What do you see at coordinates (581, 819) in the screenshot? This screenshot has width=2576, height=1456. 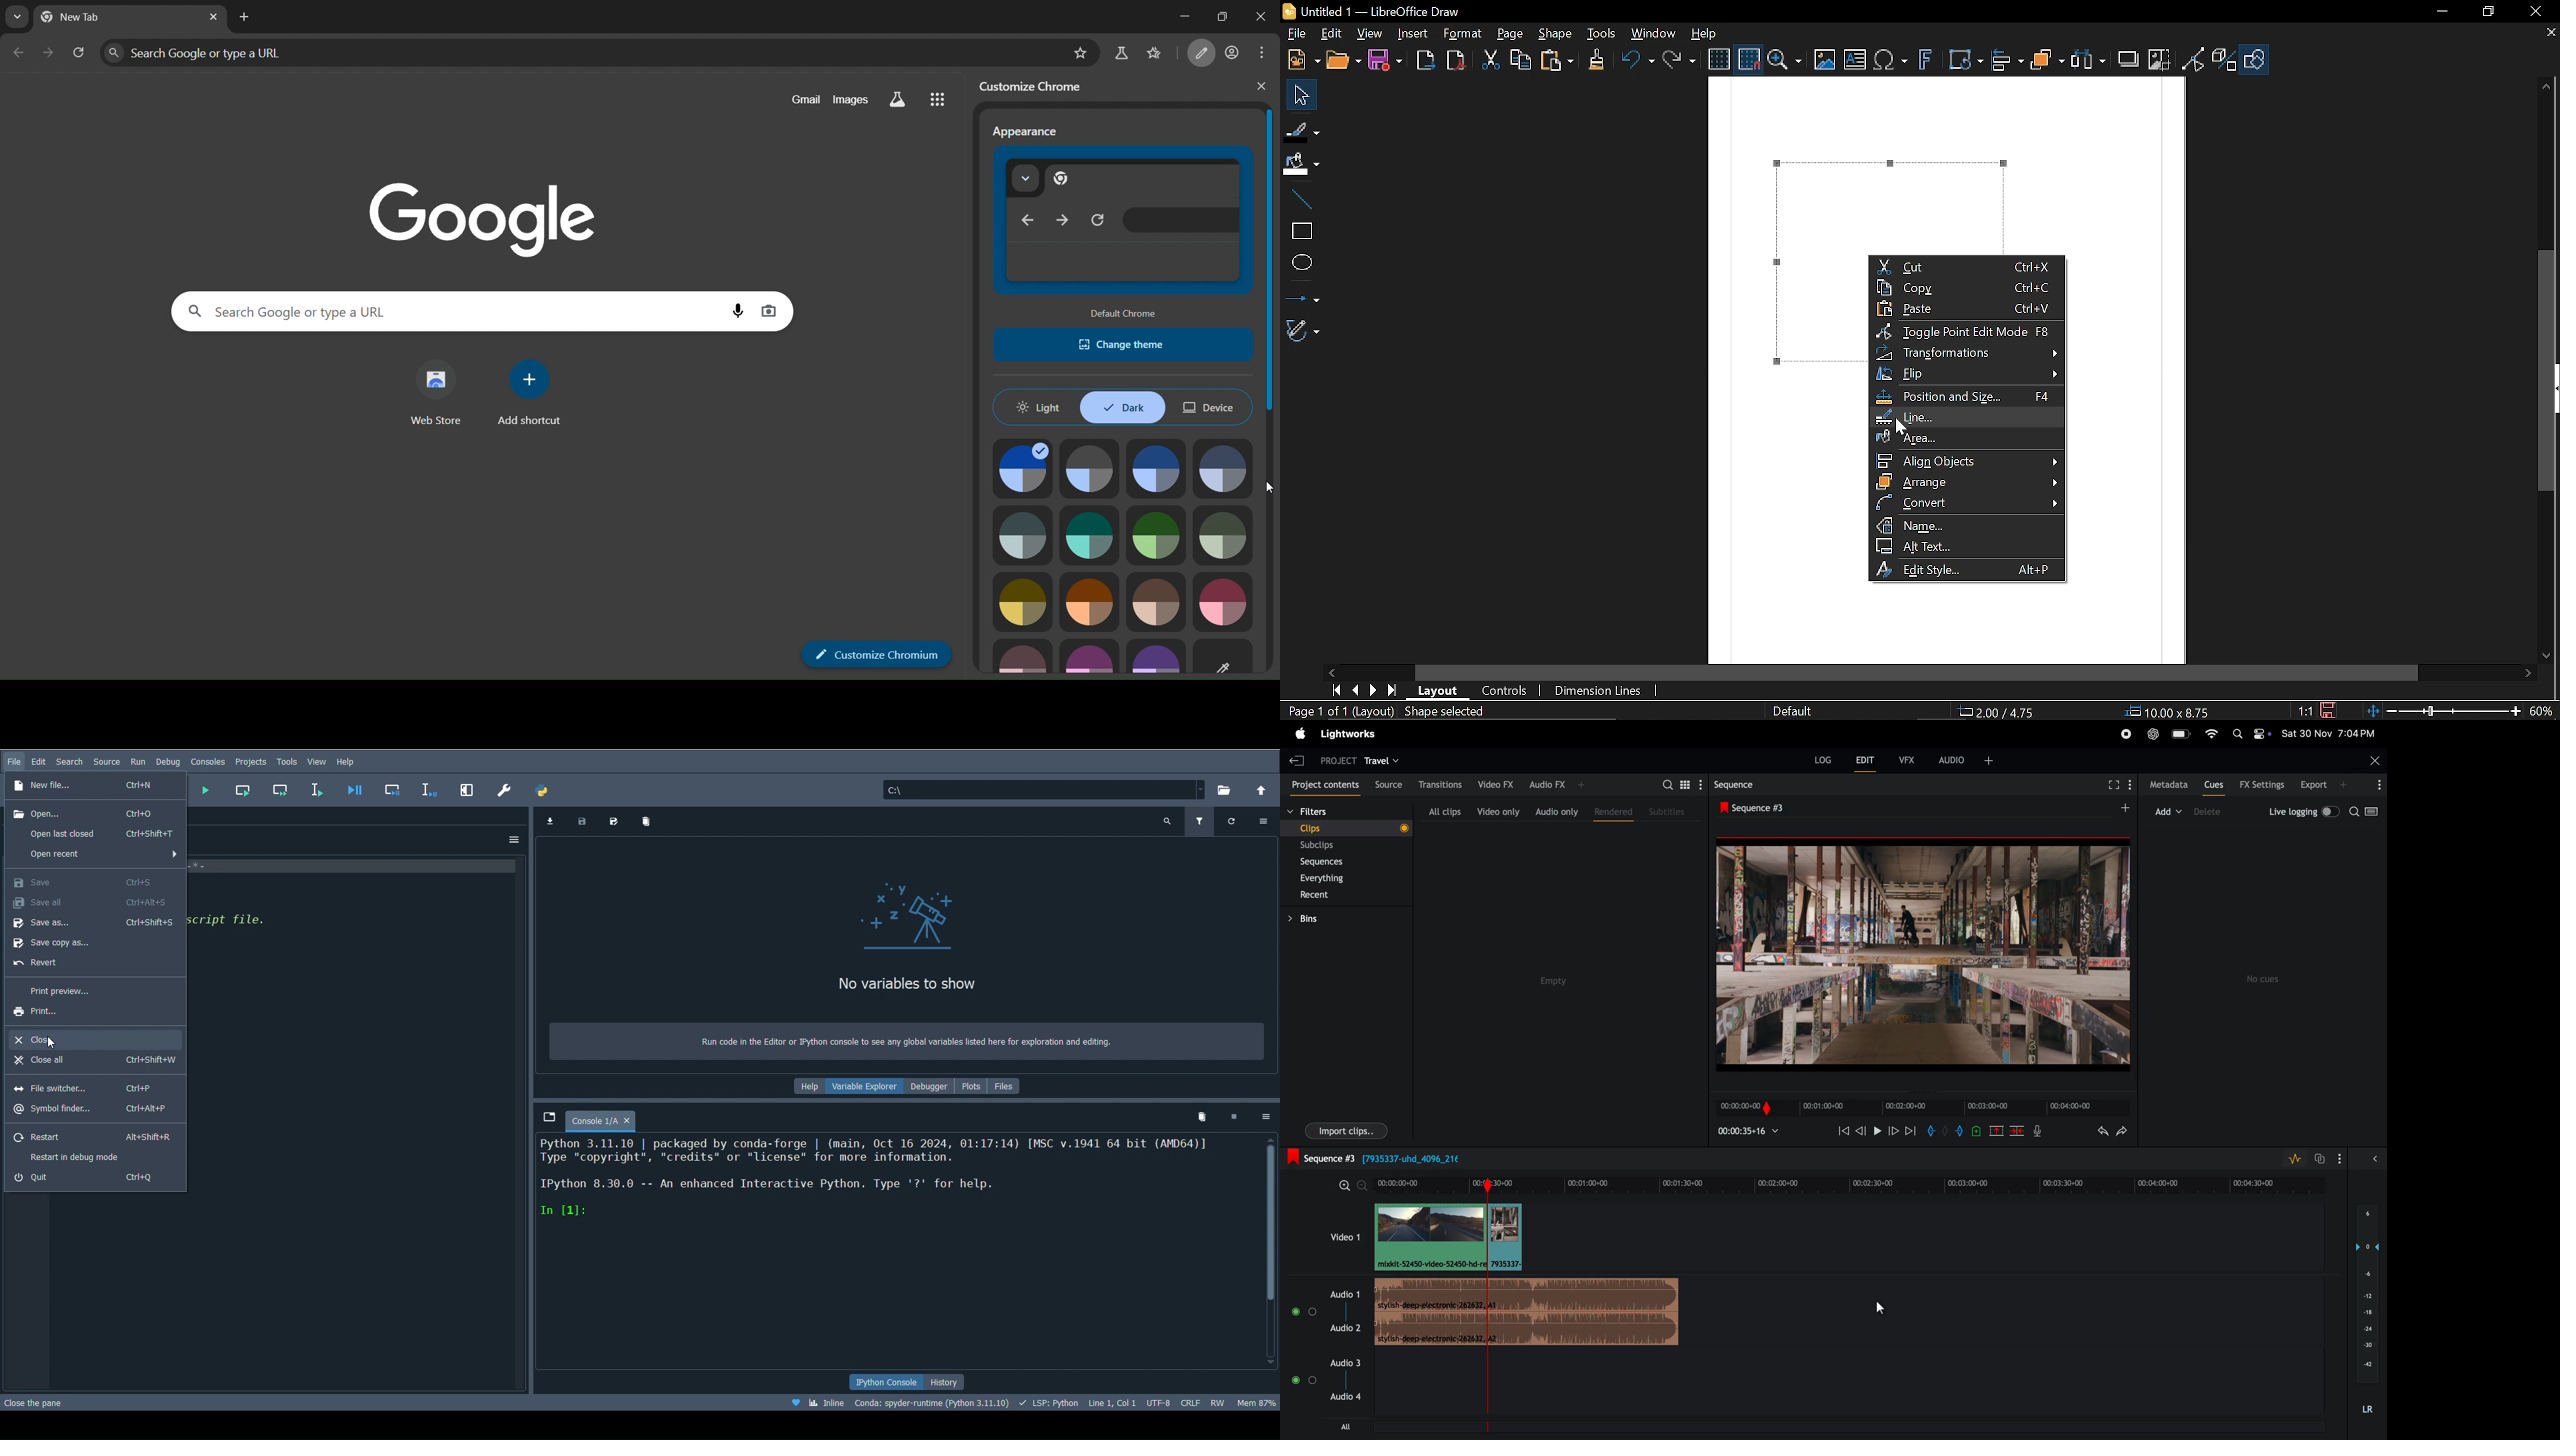 I see `Save data` at bounding box center [581, 819].